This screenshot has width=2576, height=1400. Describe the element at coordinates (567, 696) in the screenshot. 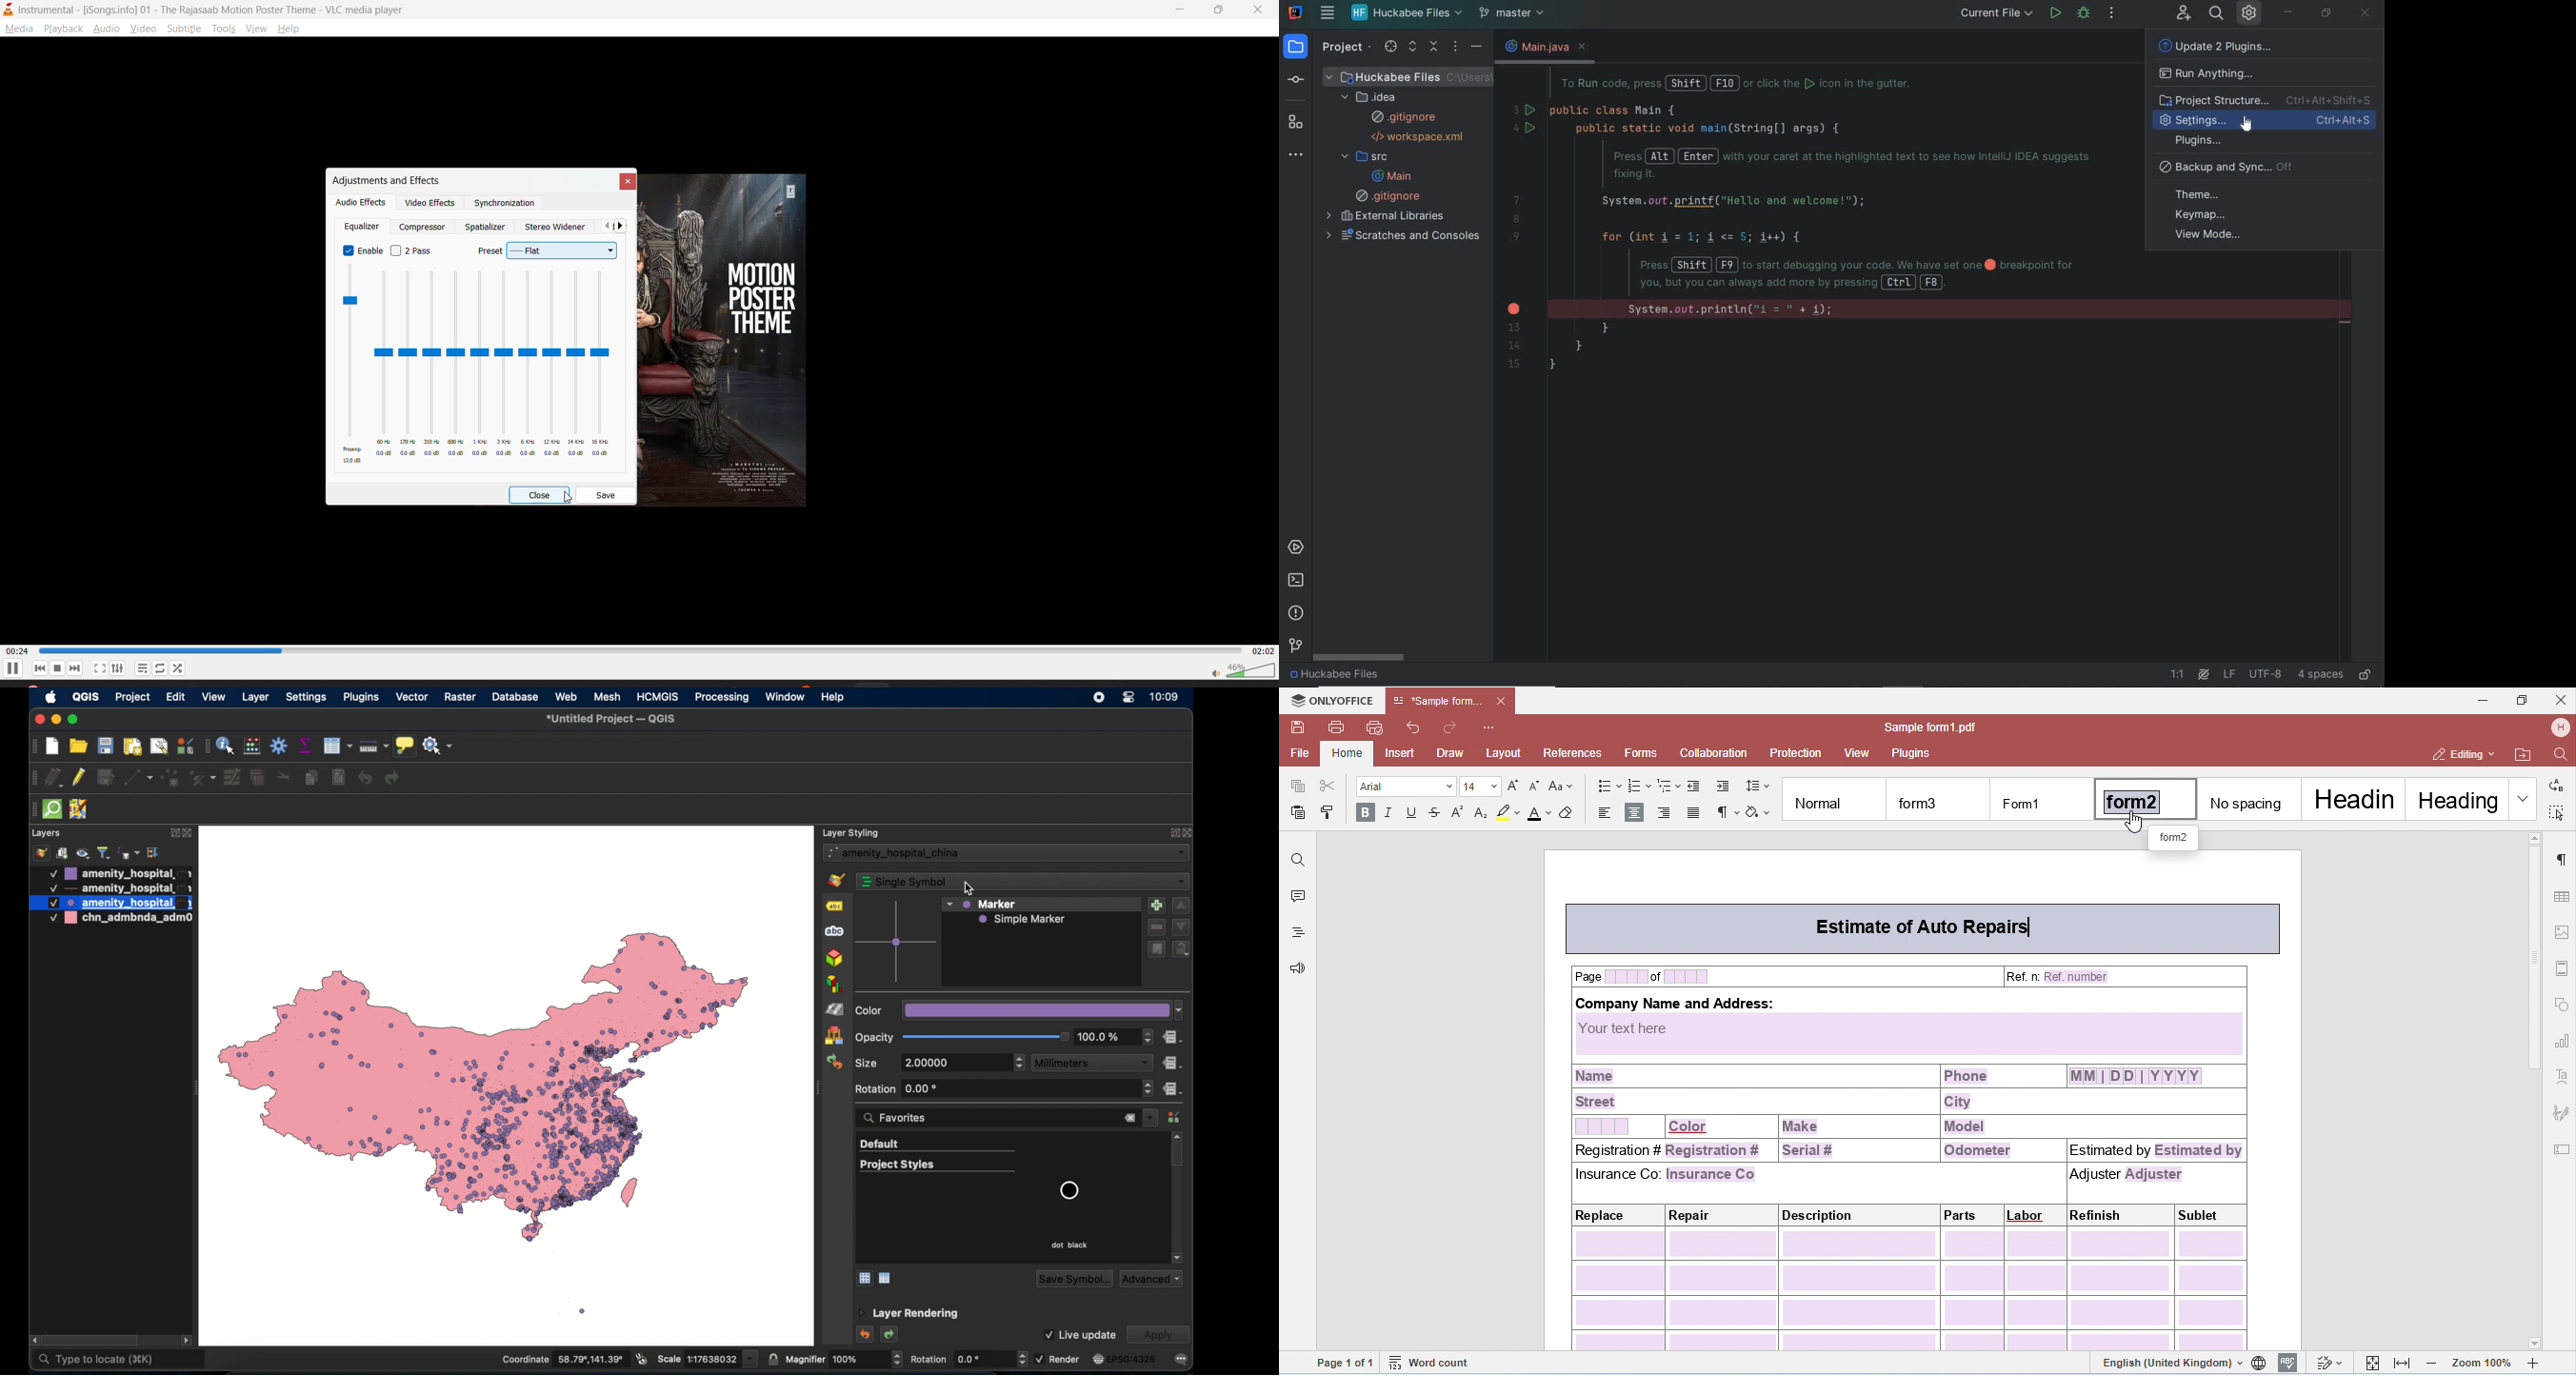

I see `web` at that location.